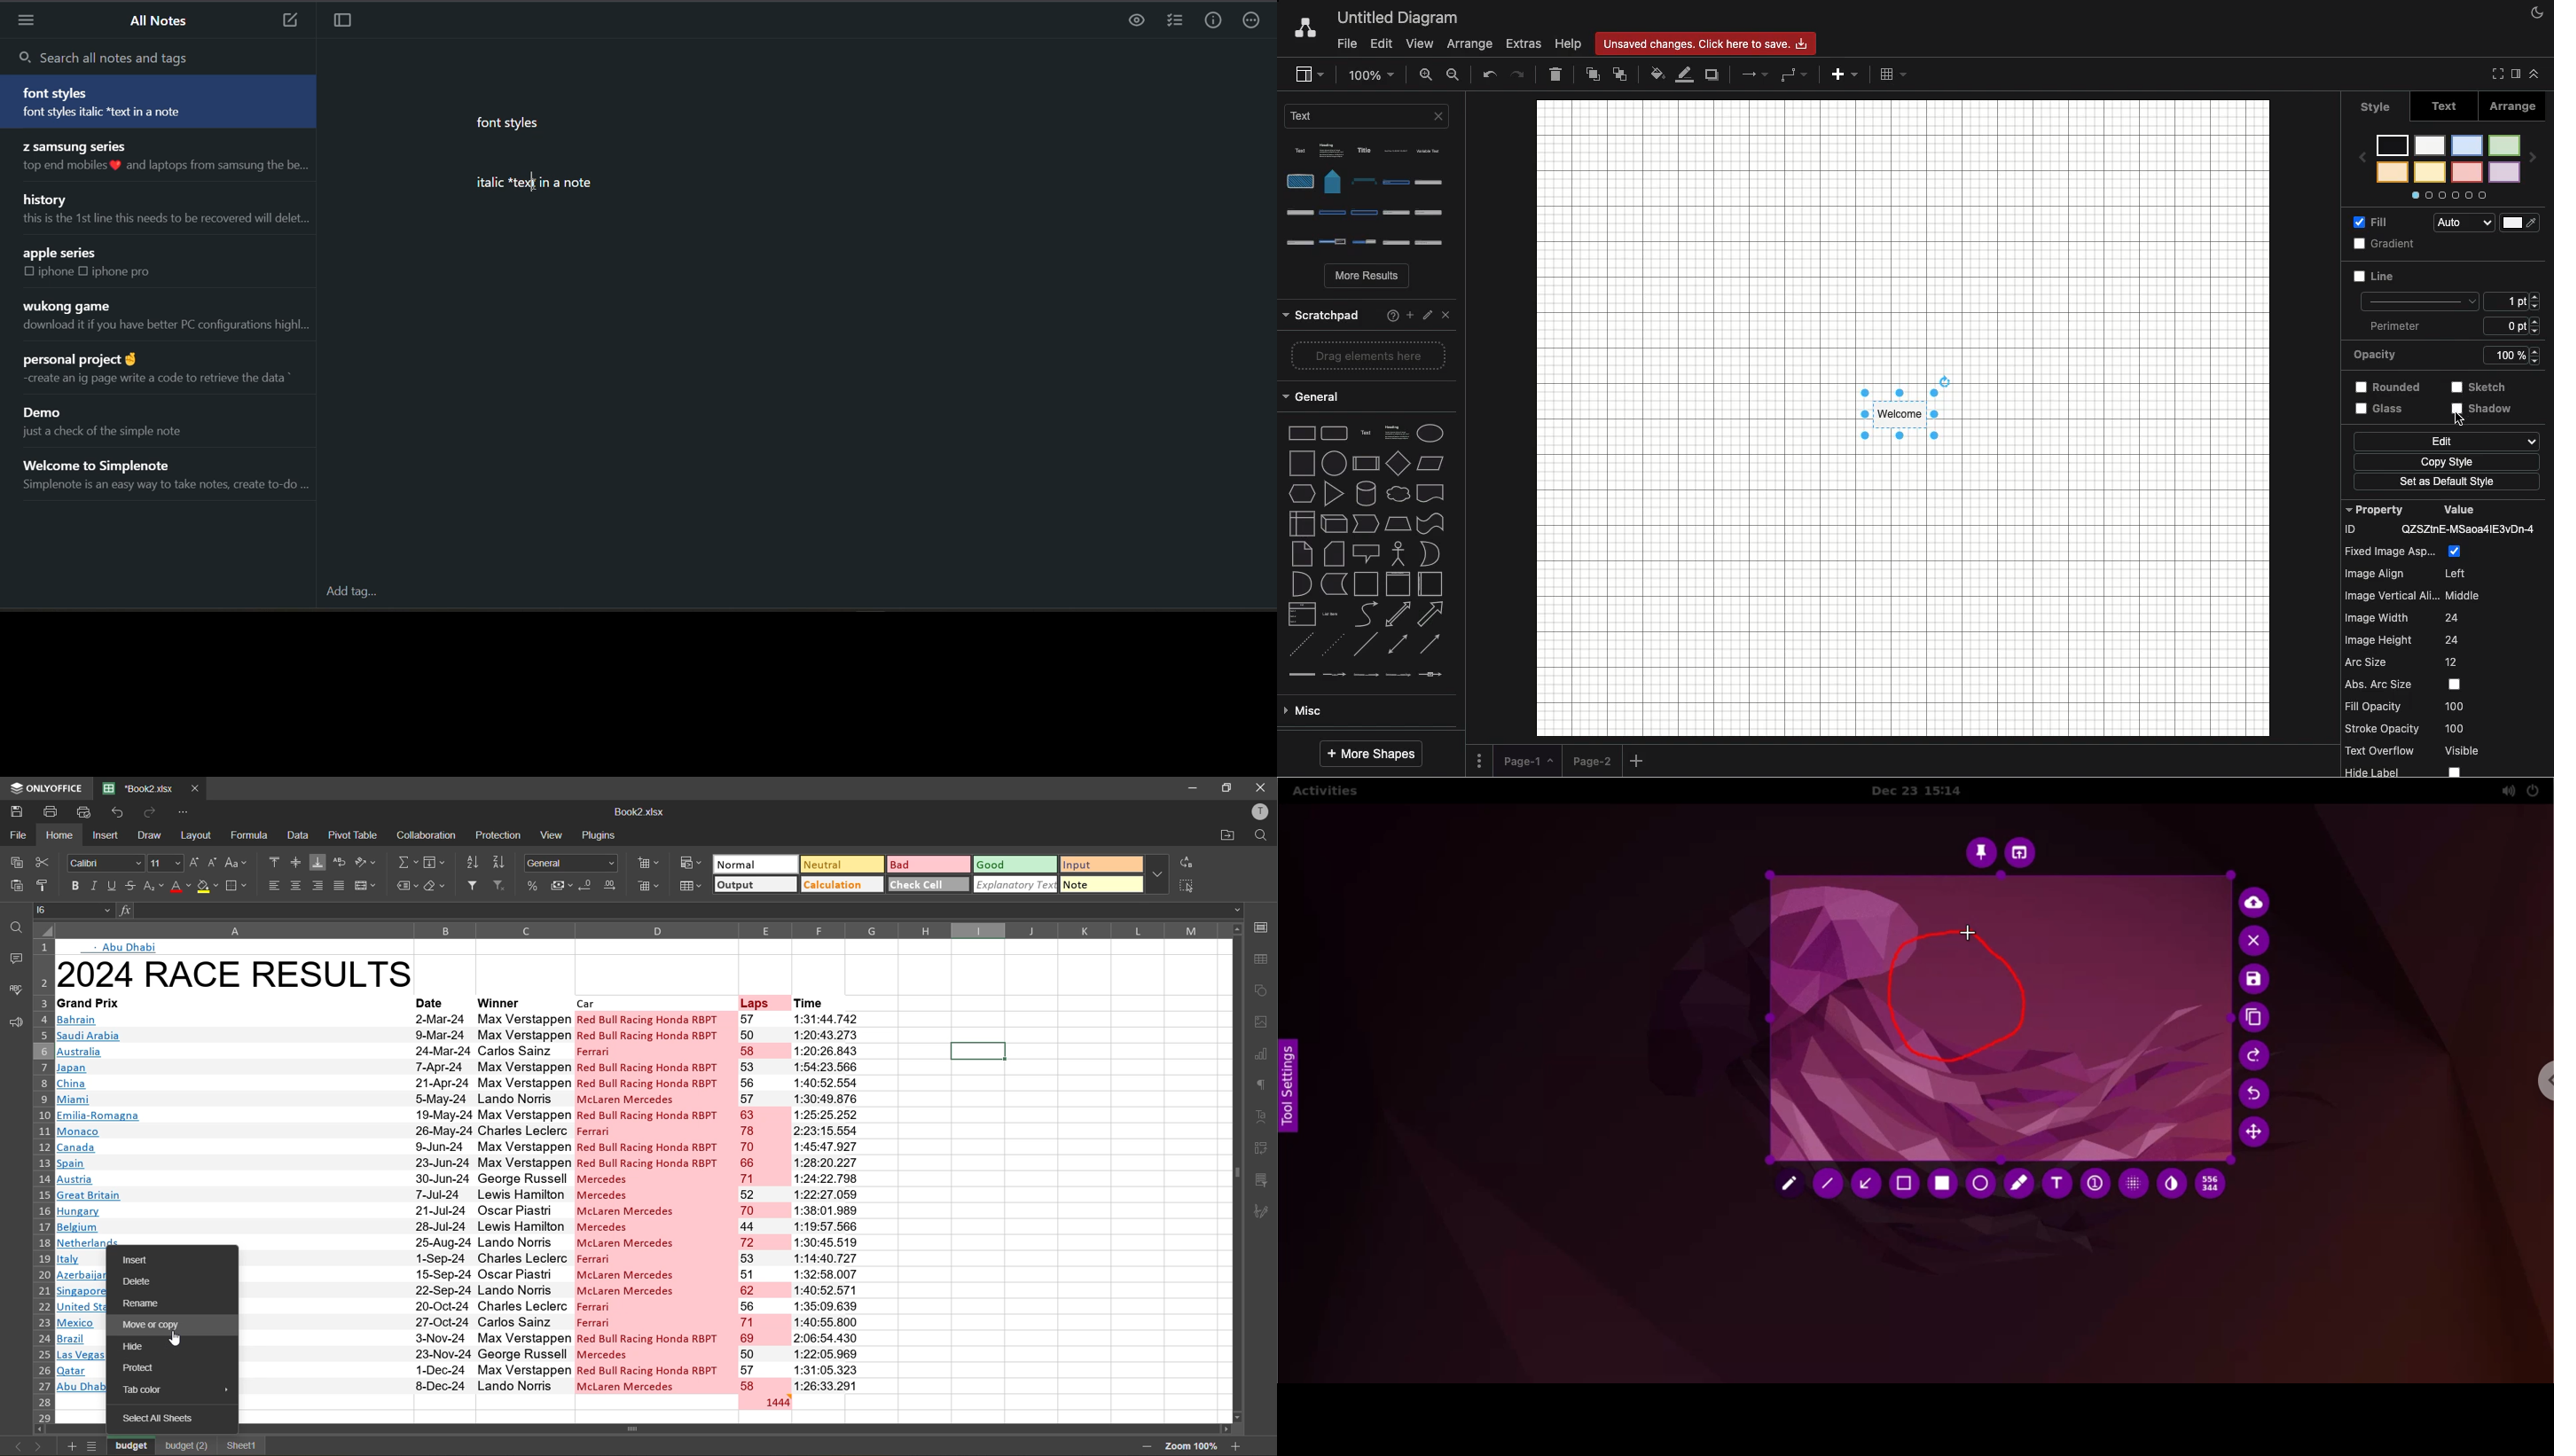  Describe the element at coordinates (111, 267) in the screenshot. I see `note title and preview` at that location.